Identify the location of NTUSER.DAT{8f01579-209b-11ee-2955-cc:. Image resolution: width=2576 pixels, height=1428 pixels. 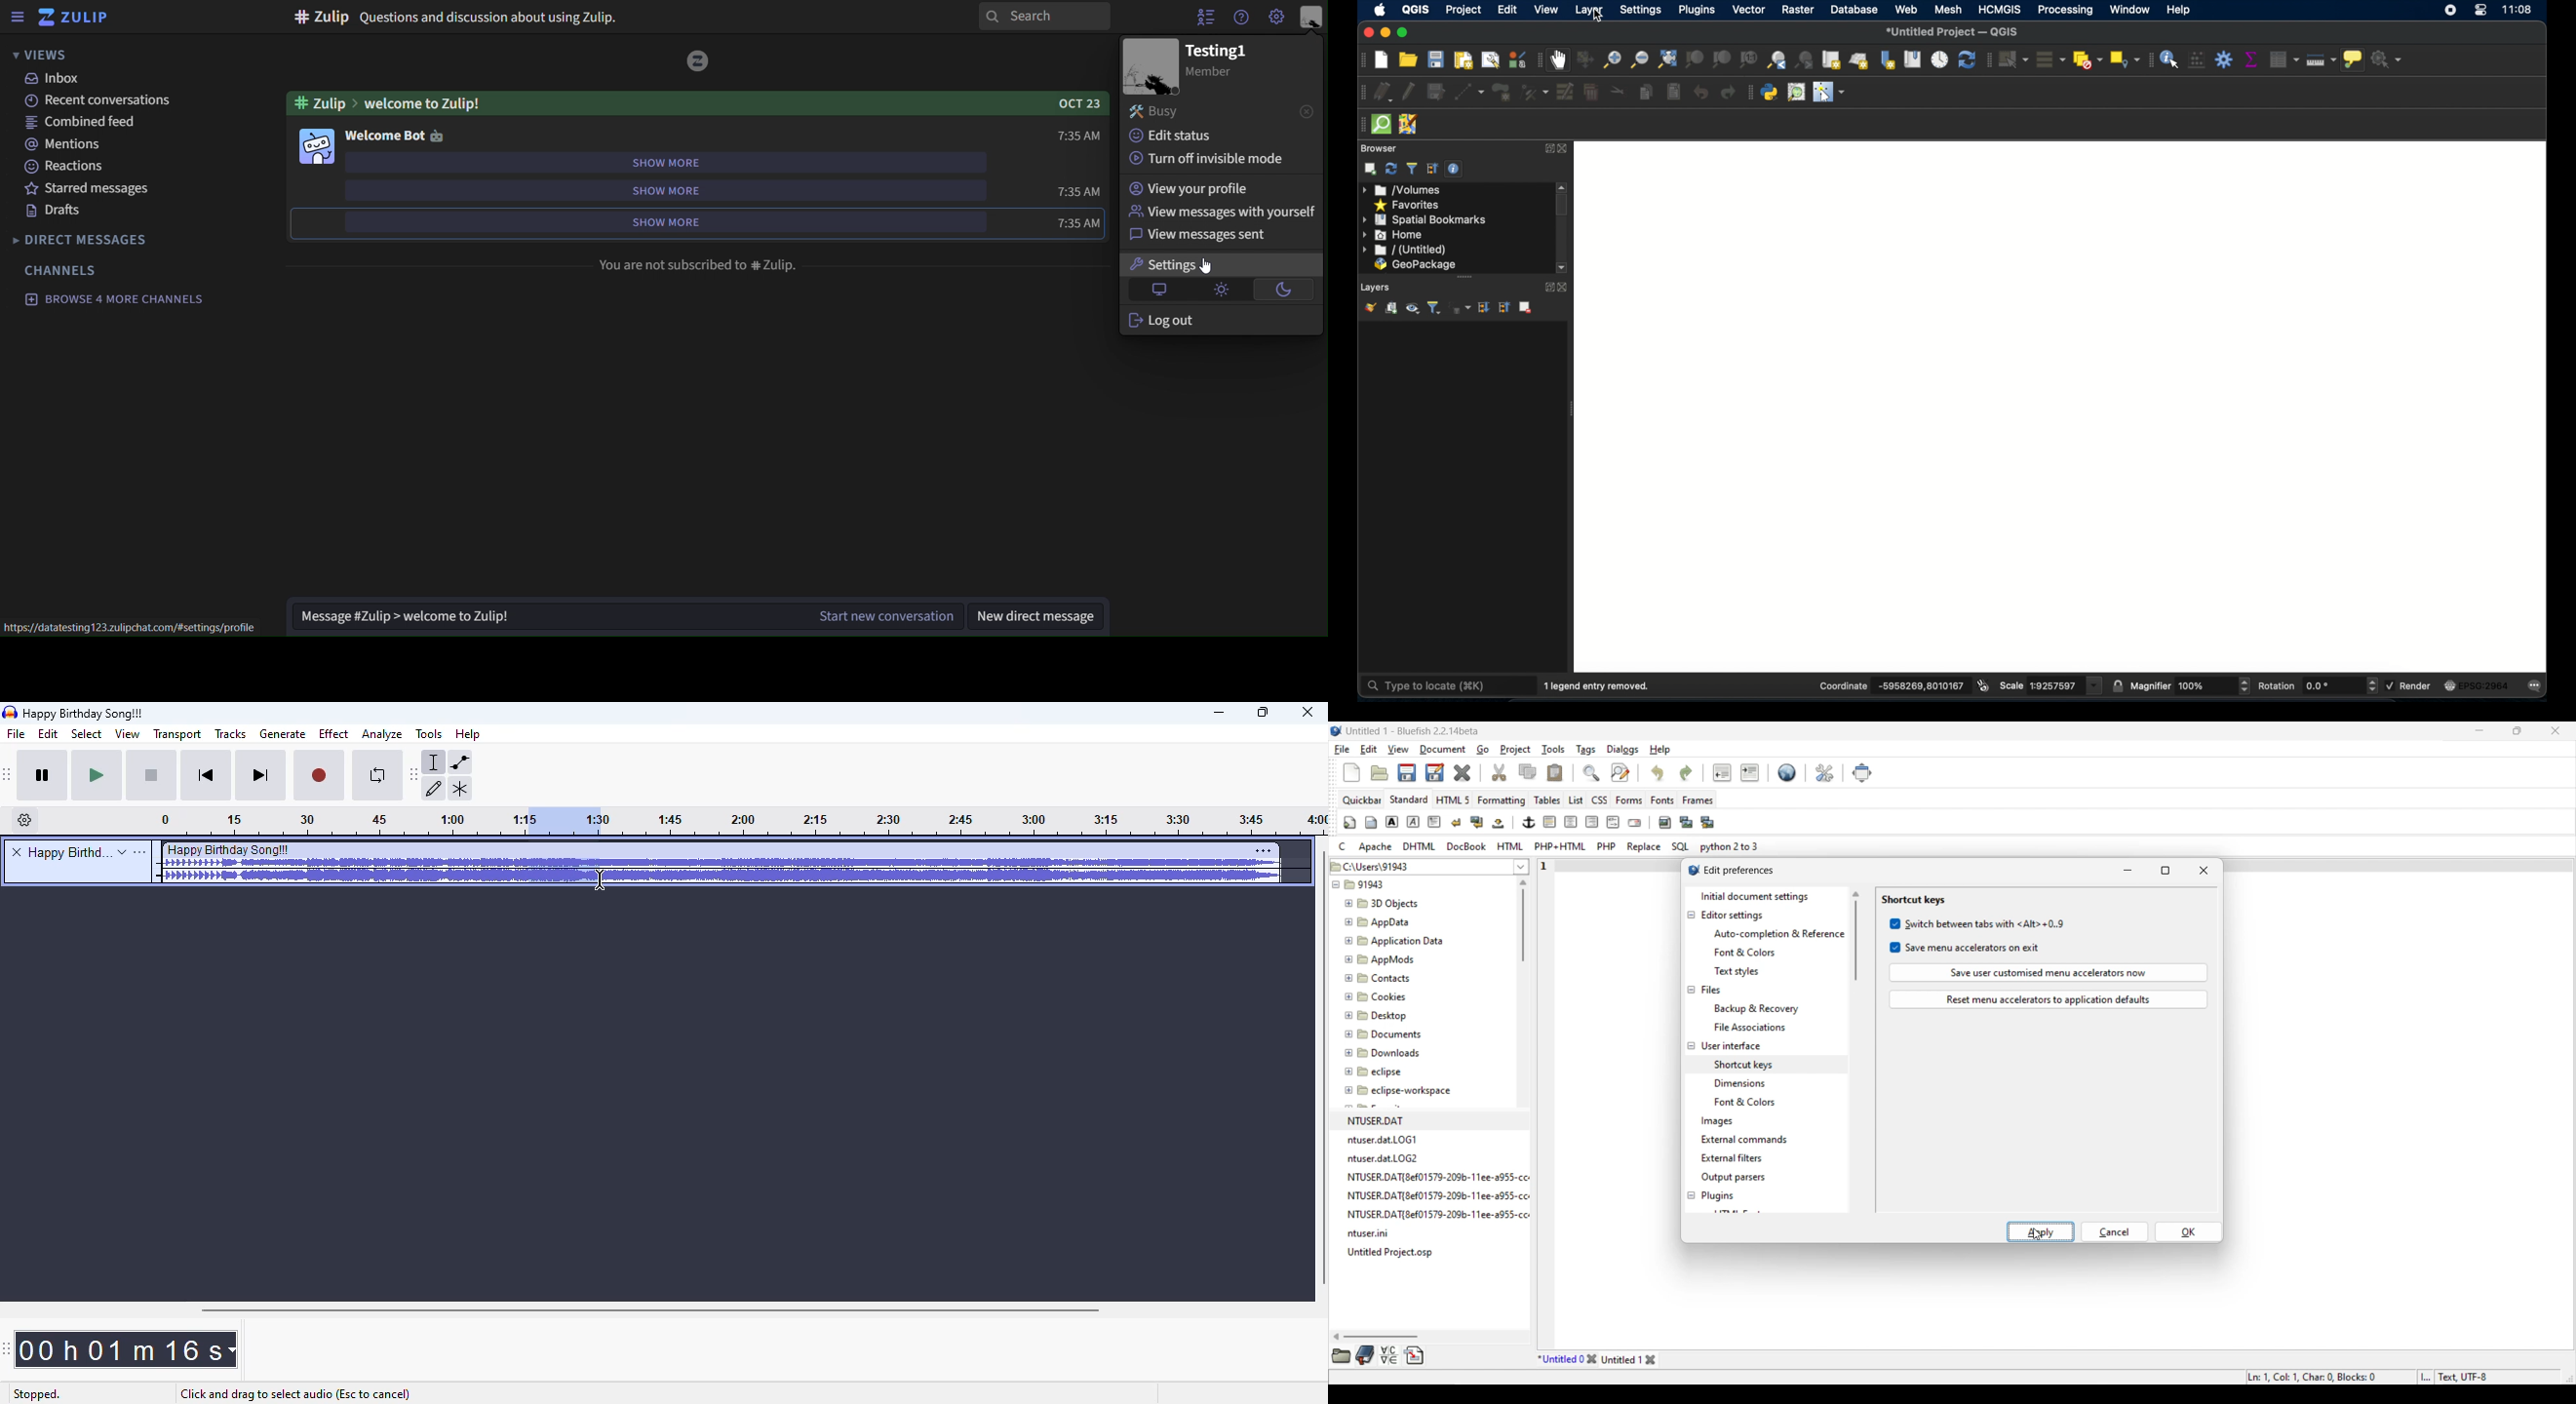
(1442, 1176).